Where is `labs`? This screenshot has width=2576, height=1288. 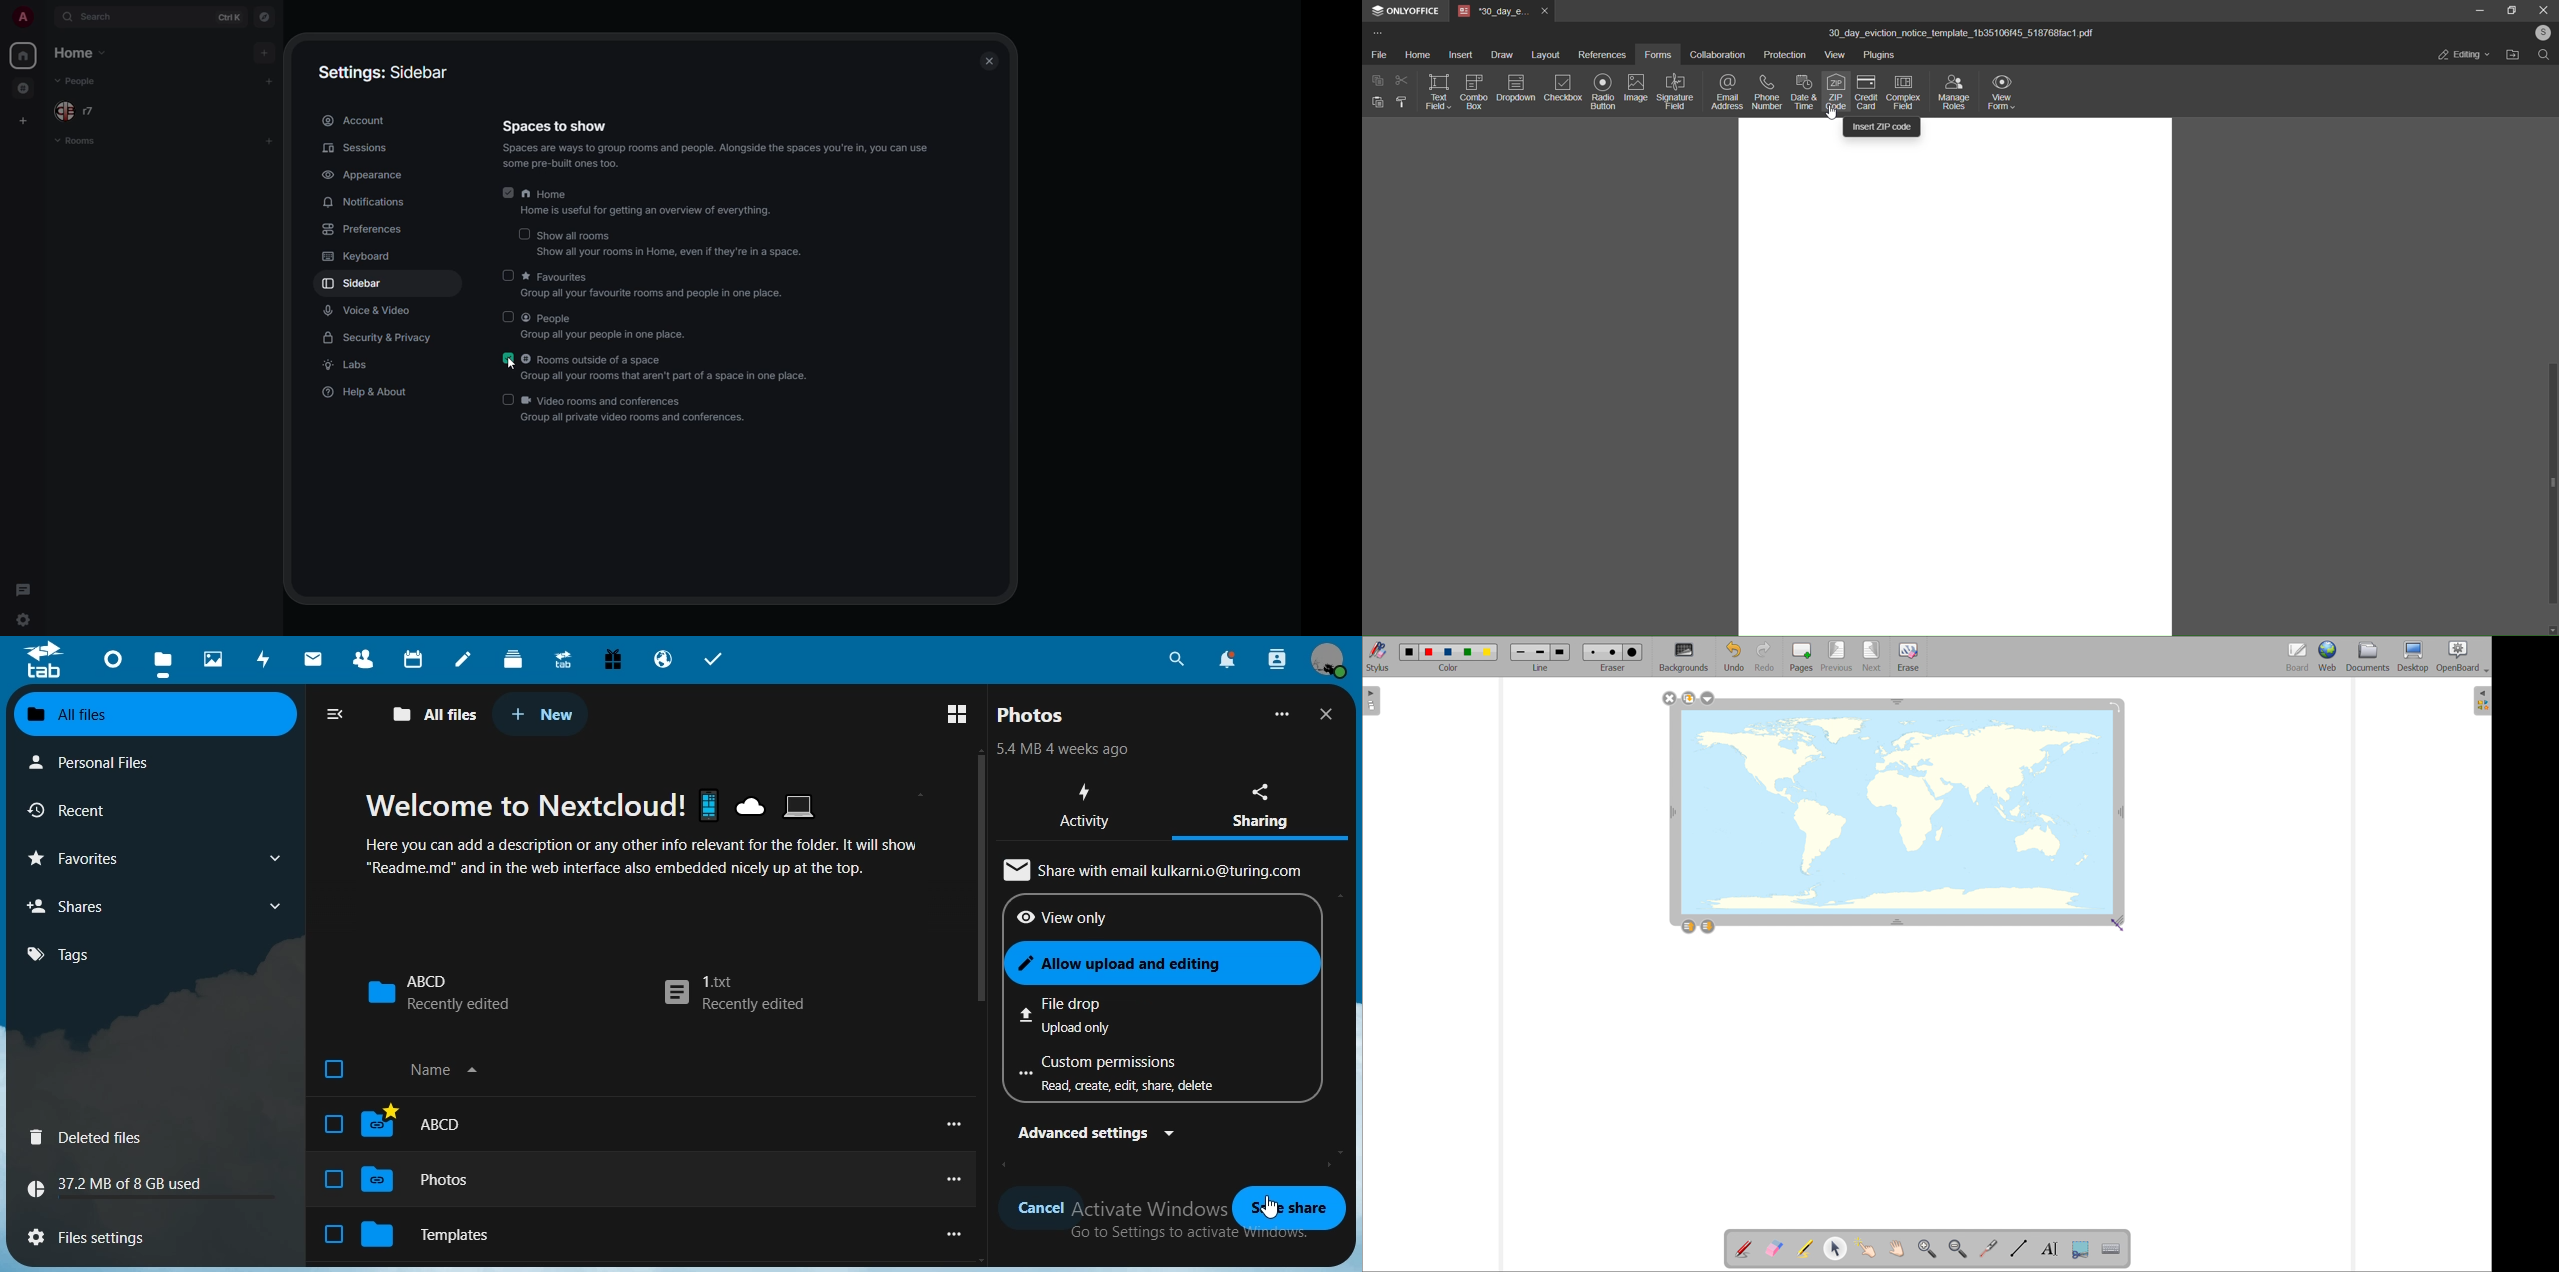 labs is located at coordinates (344, 365).